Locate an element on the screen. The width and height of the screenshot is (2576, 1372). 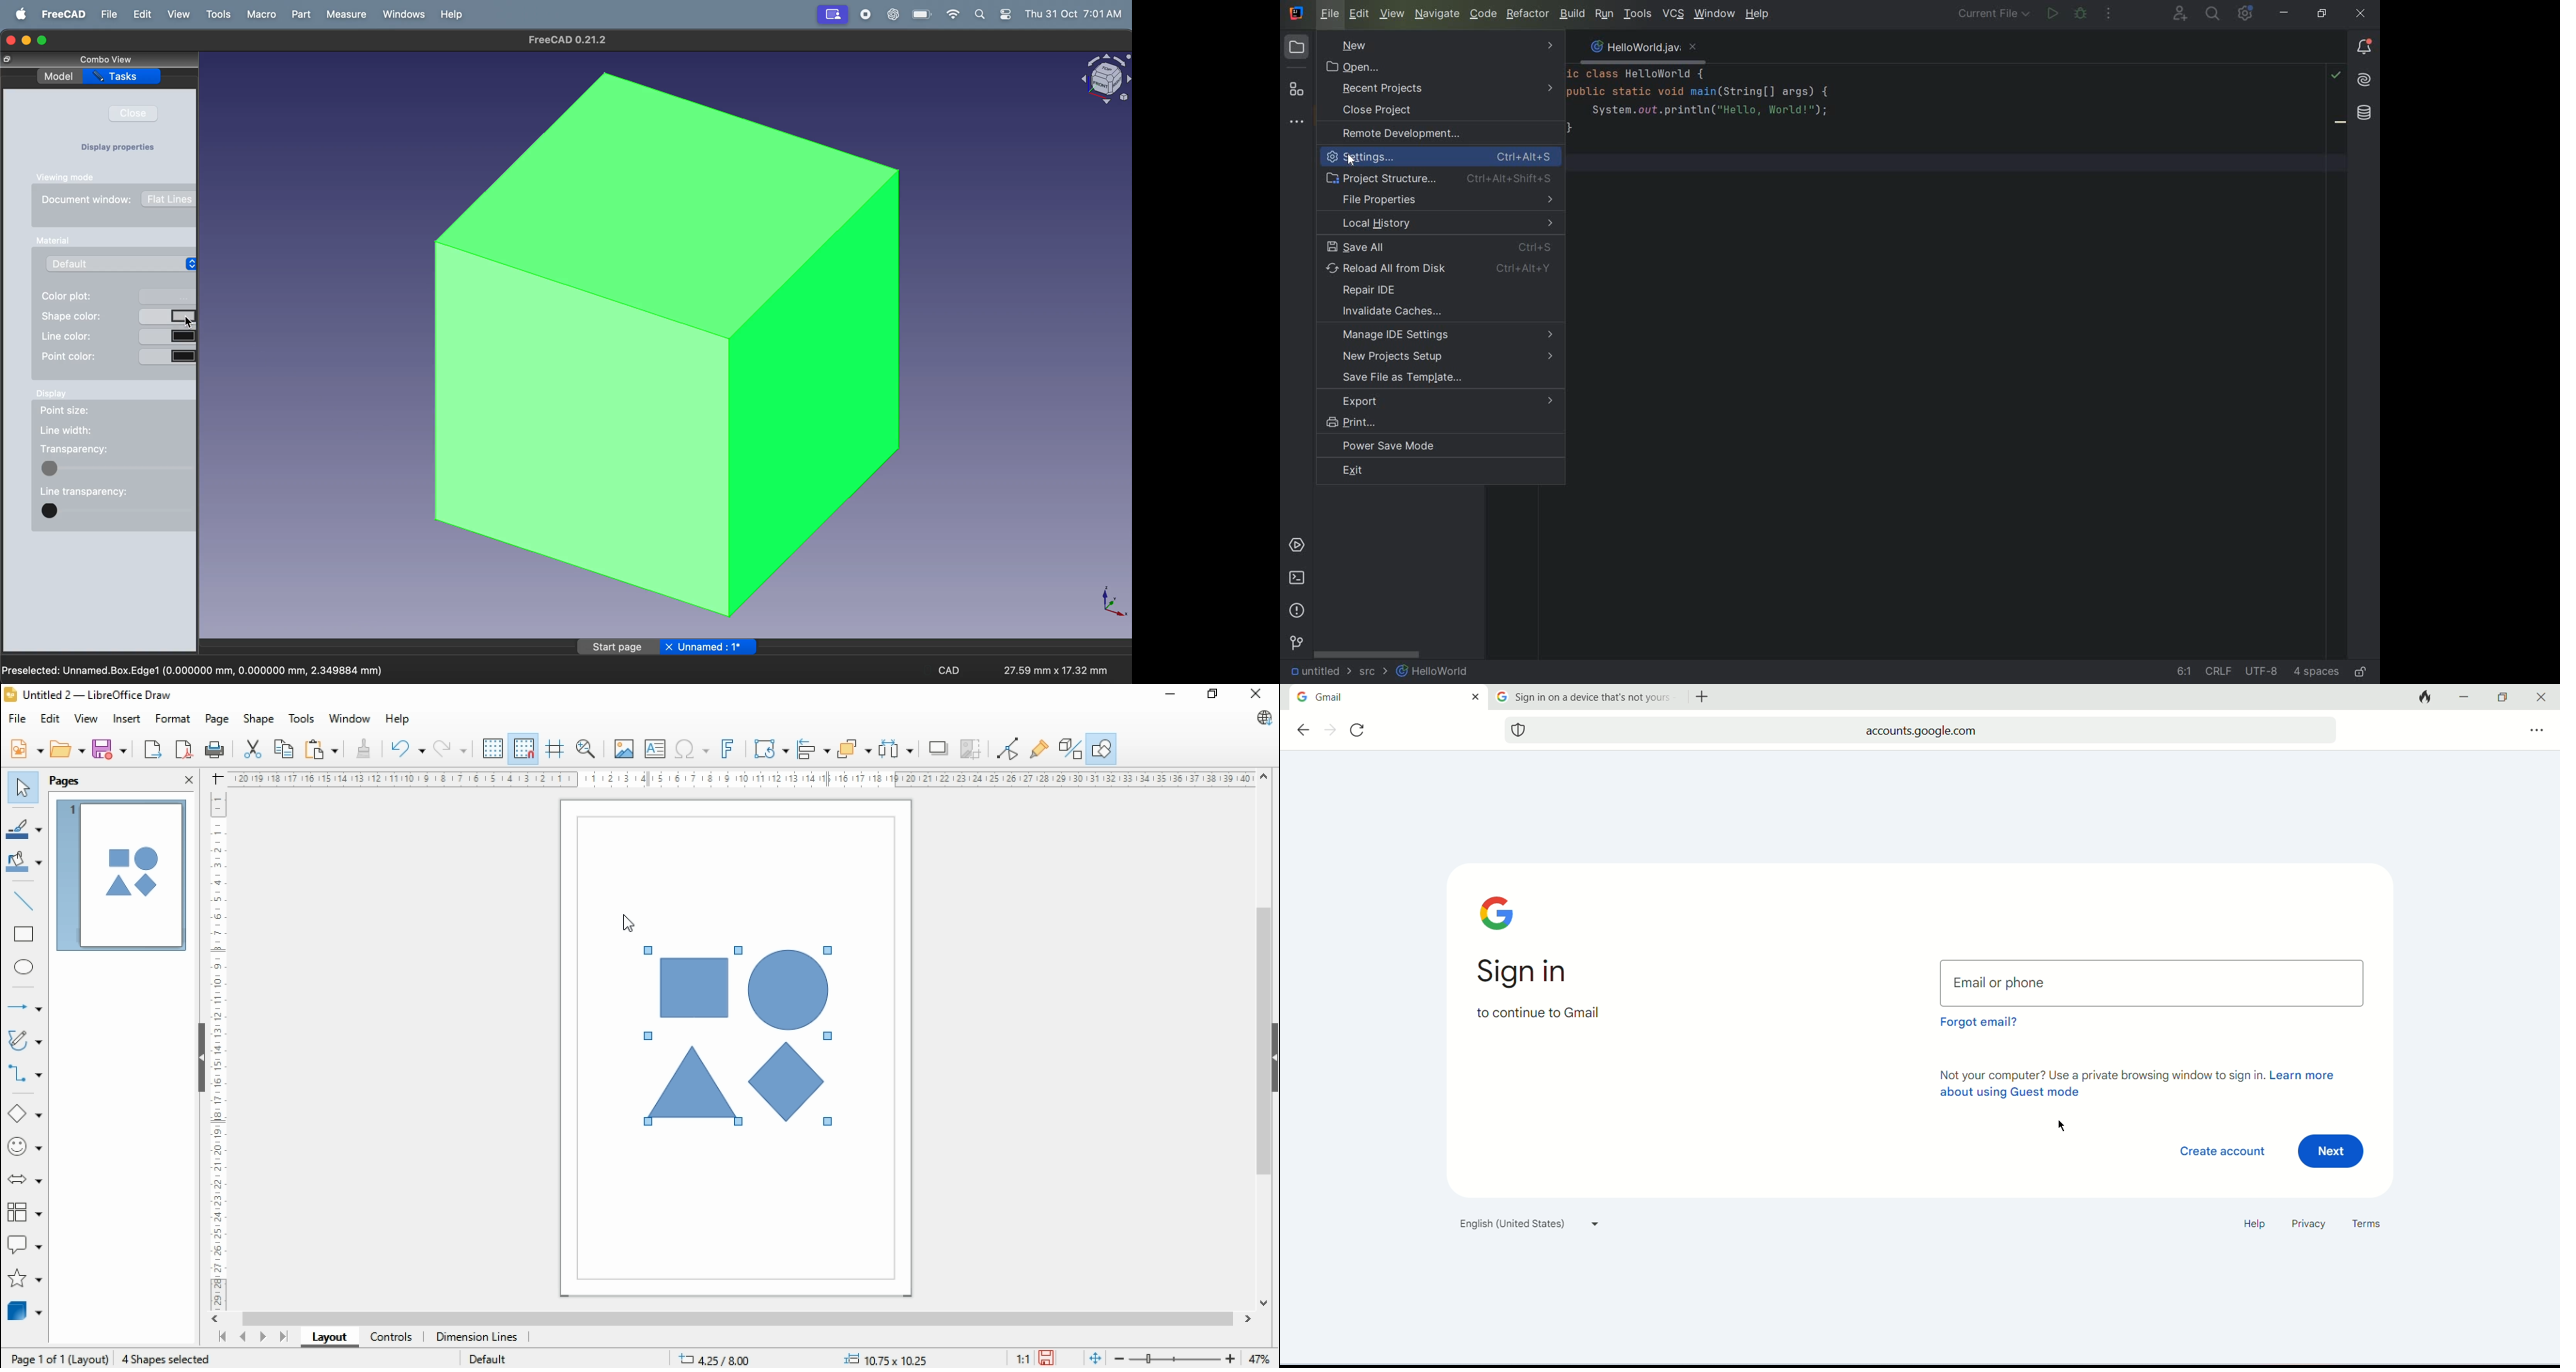
open is located at coordinates (67, 748).